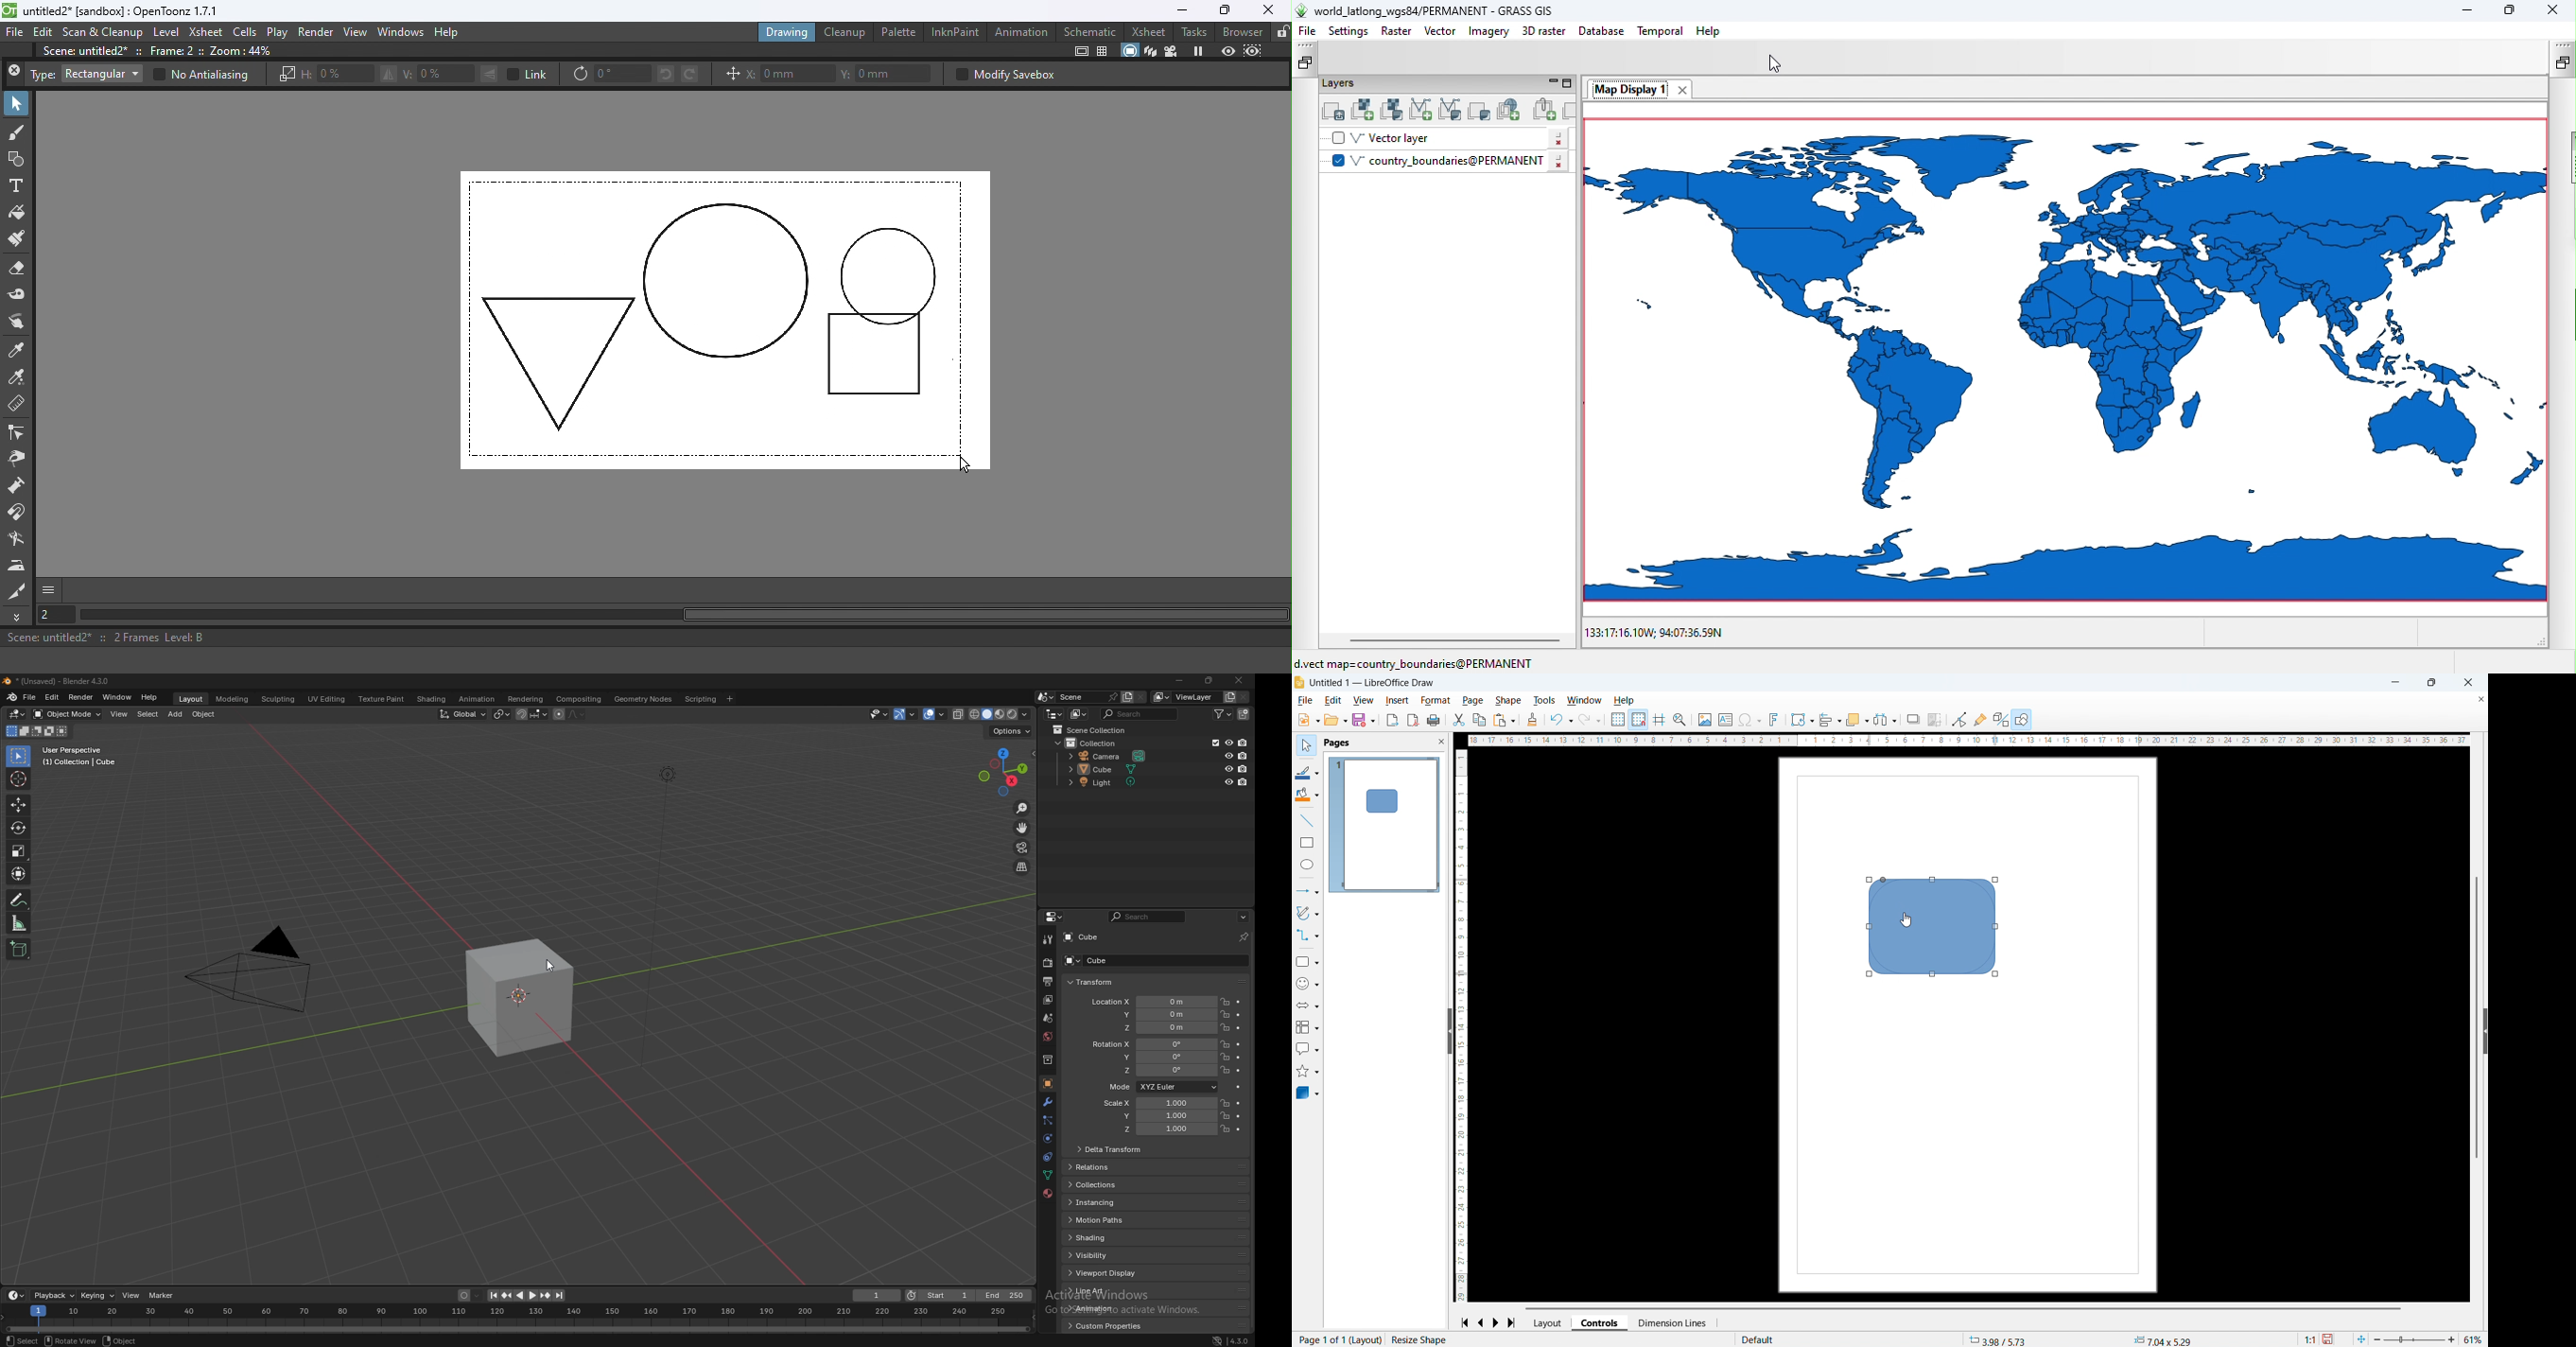 This screenshot has height=1372, width=2576. Describe the element at coordinates (1397, 701) in the screenshot. I see `Insert ` at that location.